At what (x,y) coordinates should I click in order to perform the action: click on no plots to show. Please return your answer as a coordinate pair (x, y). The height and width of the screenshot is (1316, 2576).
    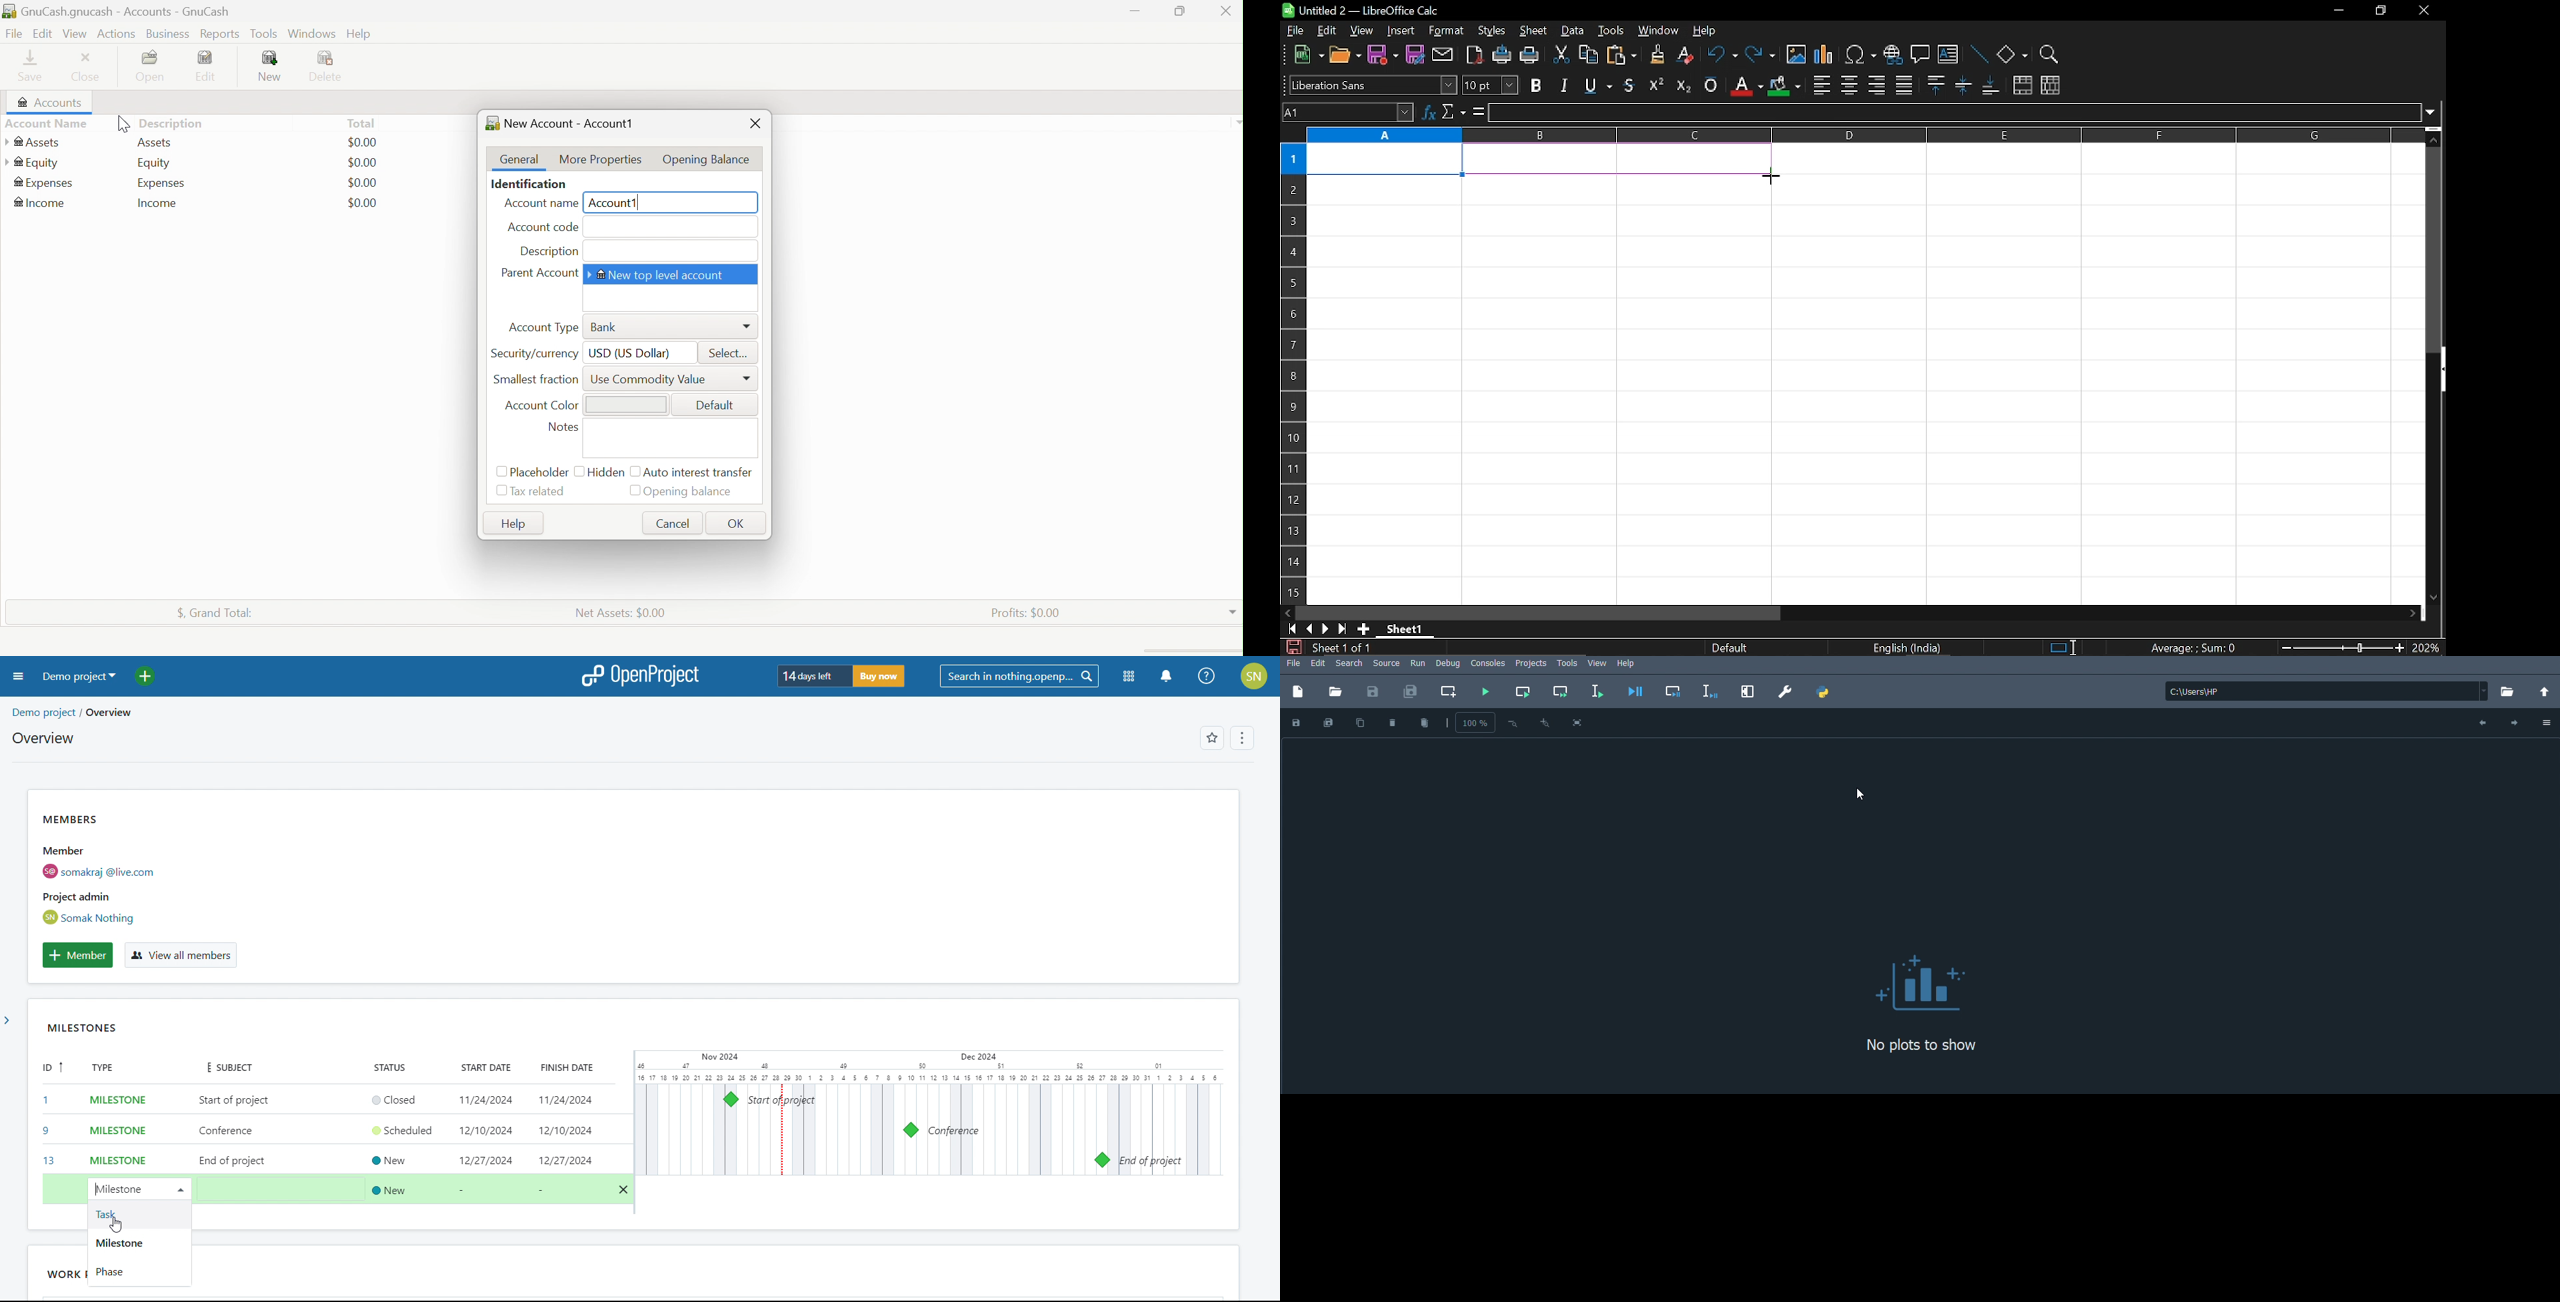
    Looking at the image, I should click on (1921, 1045).